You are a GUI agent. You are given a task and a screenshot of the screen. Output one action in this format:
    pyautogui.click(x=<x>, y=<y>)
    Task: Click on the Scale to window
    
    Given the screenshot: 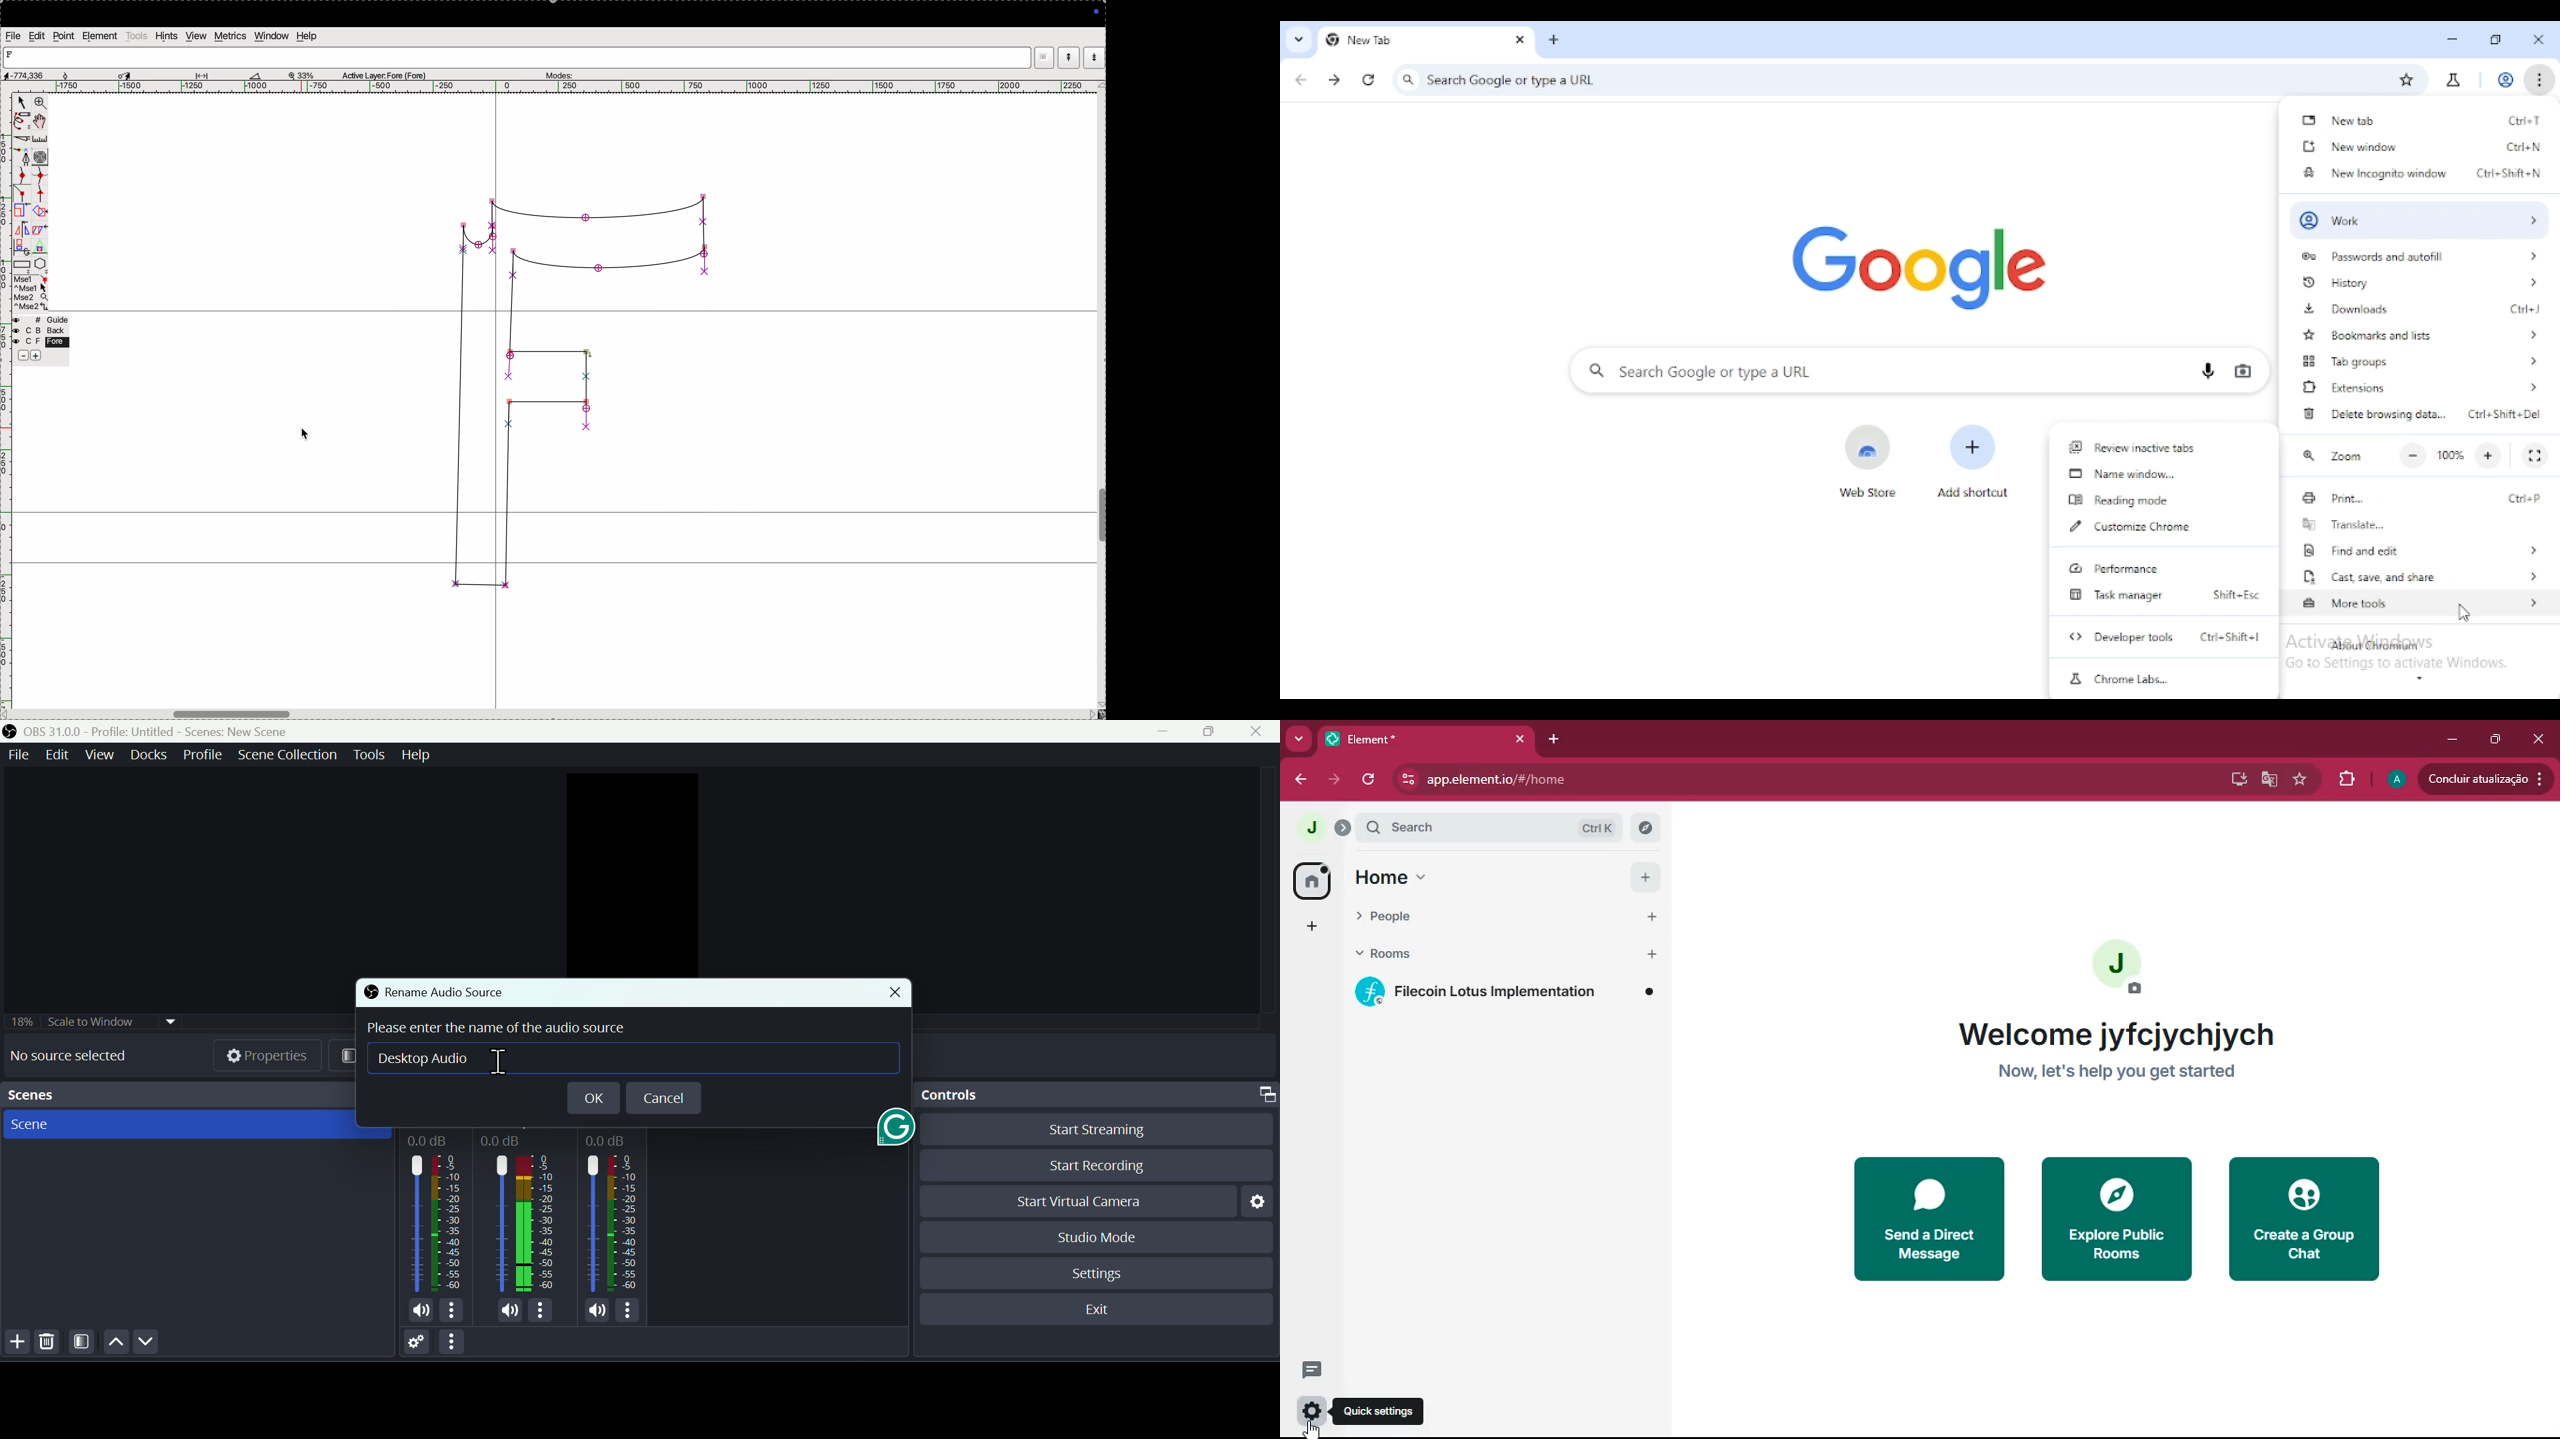 What is the action you would take?
    pyautogui.click(x=91, y=1022)
    